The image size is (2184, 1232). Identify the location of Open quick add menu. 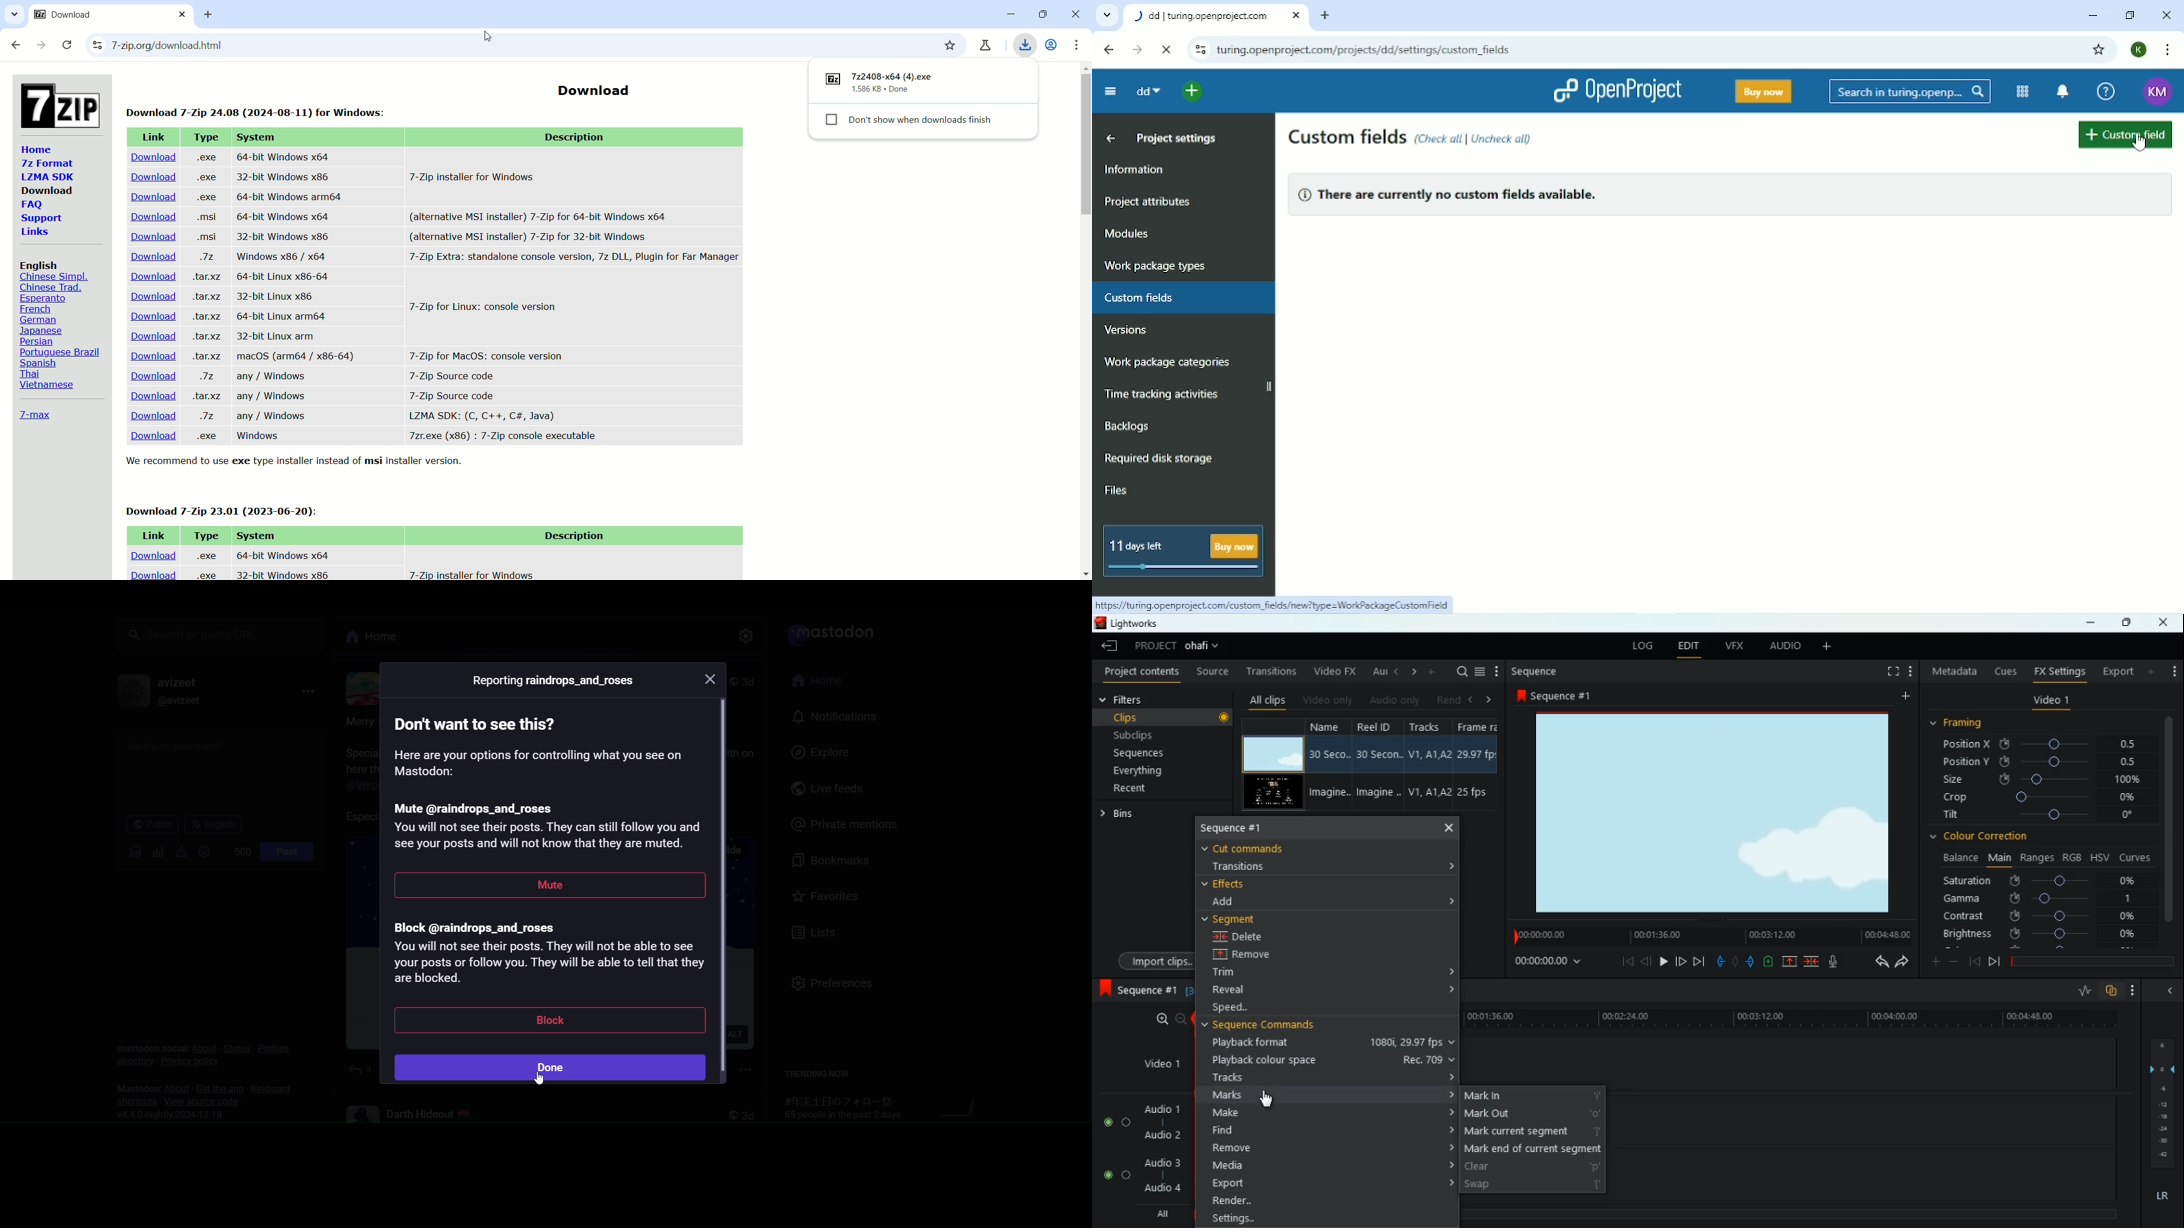
(1194, 92).